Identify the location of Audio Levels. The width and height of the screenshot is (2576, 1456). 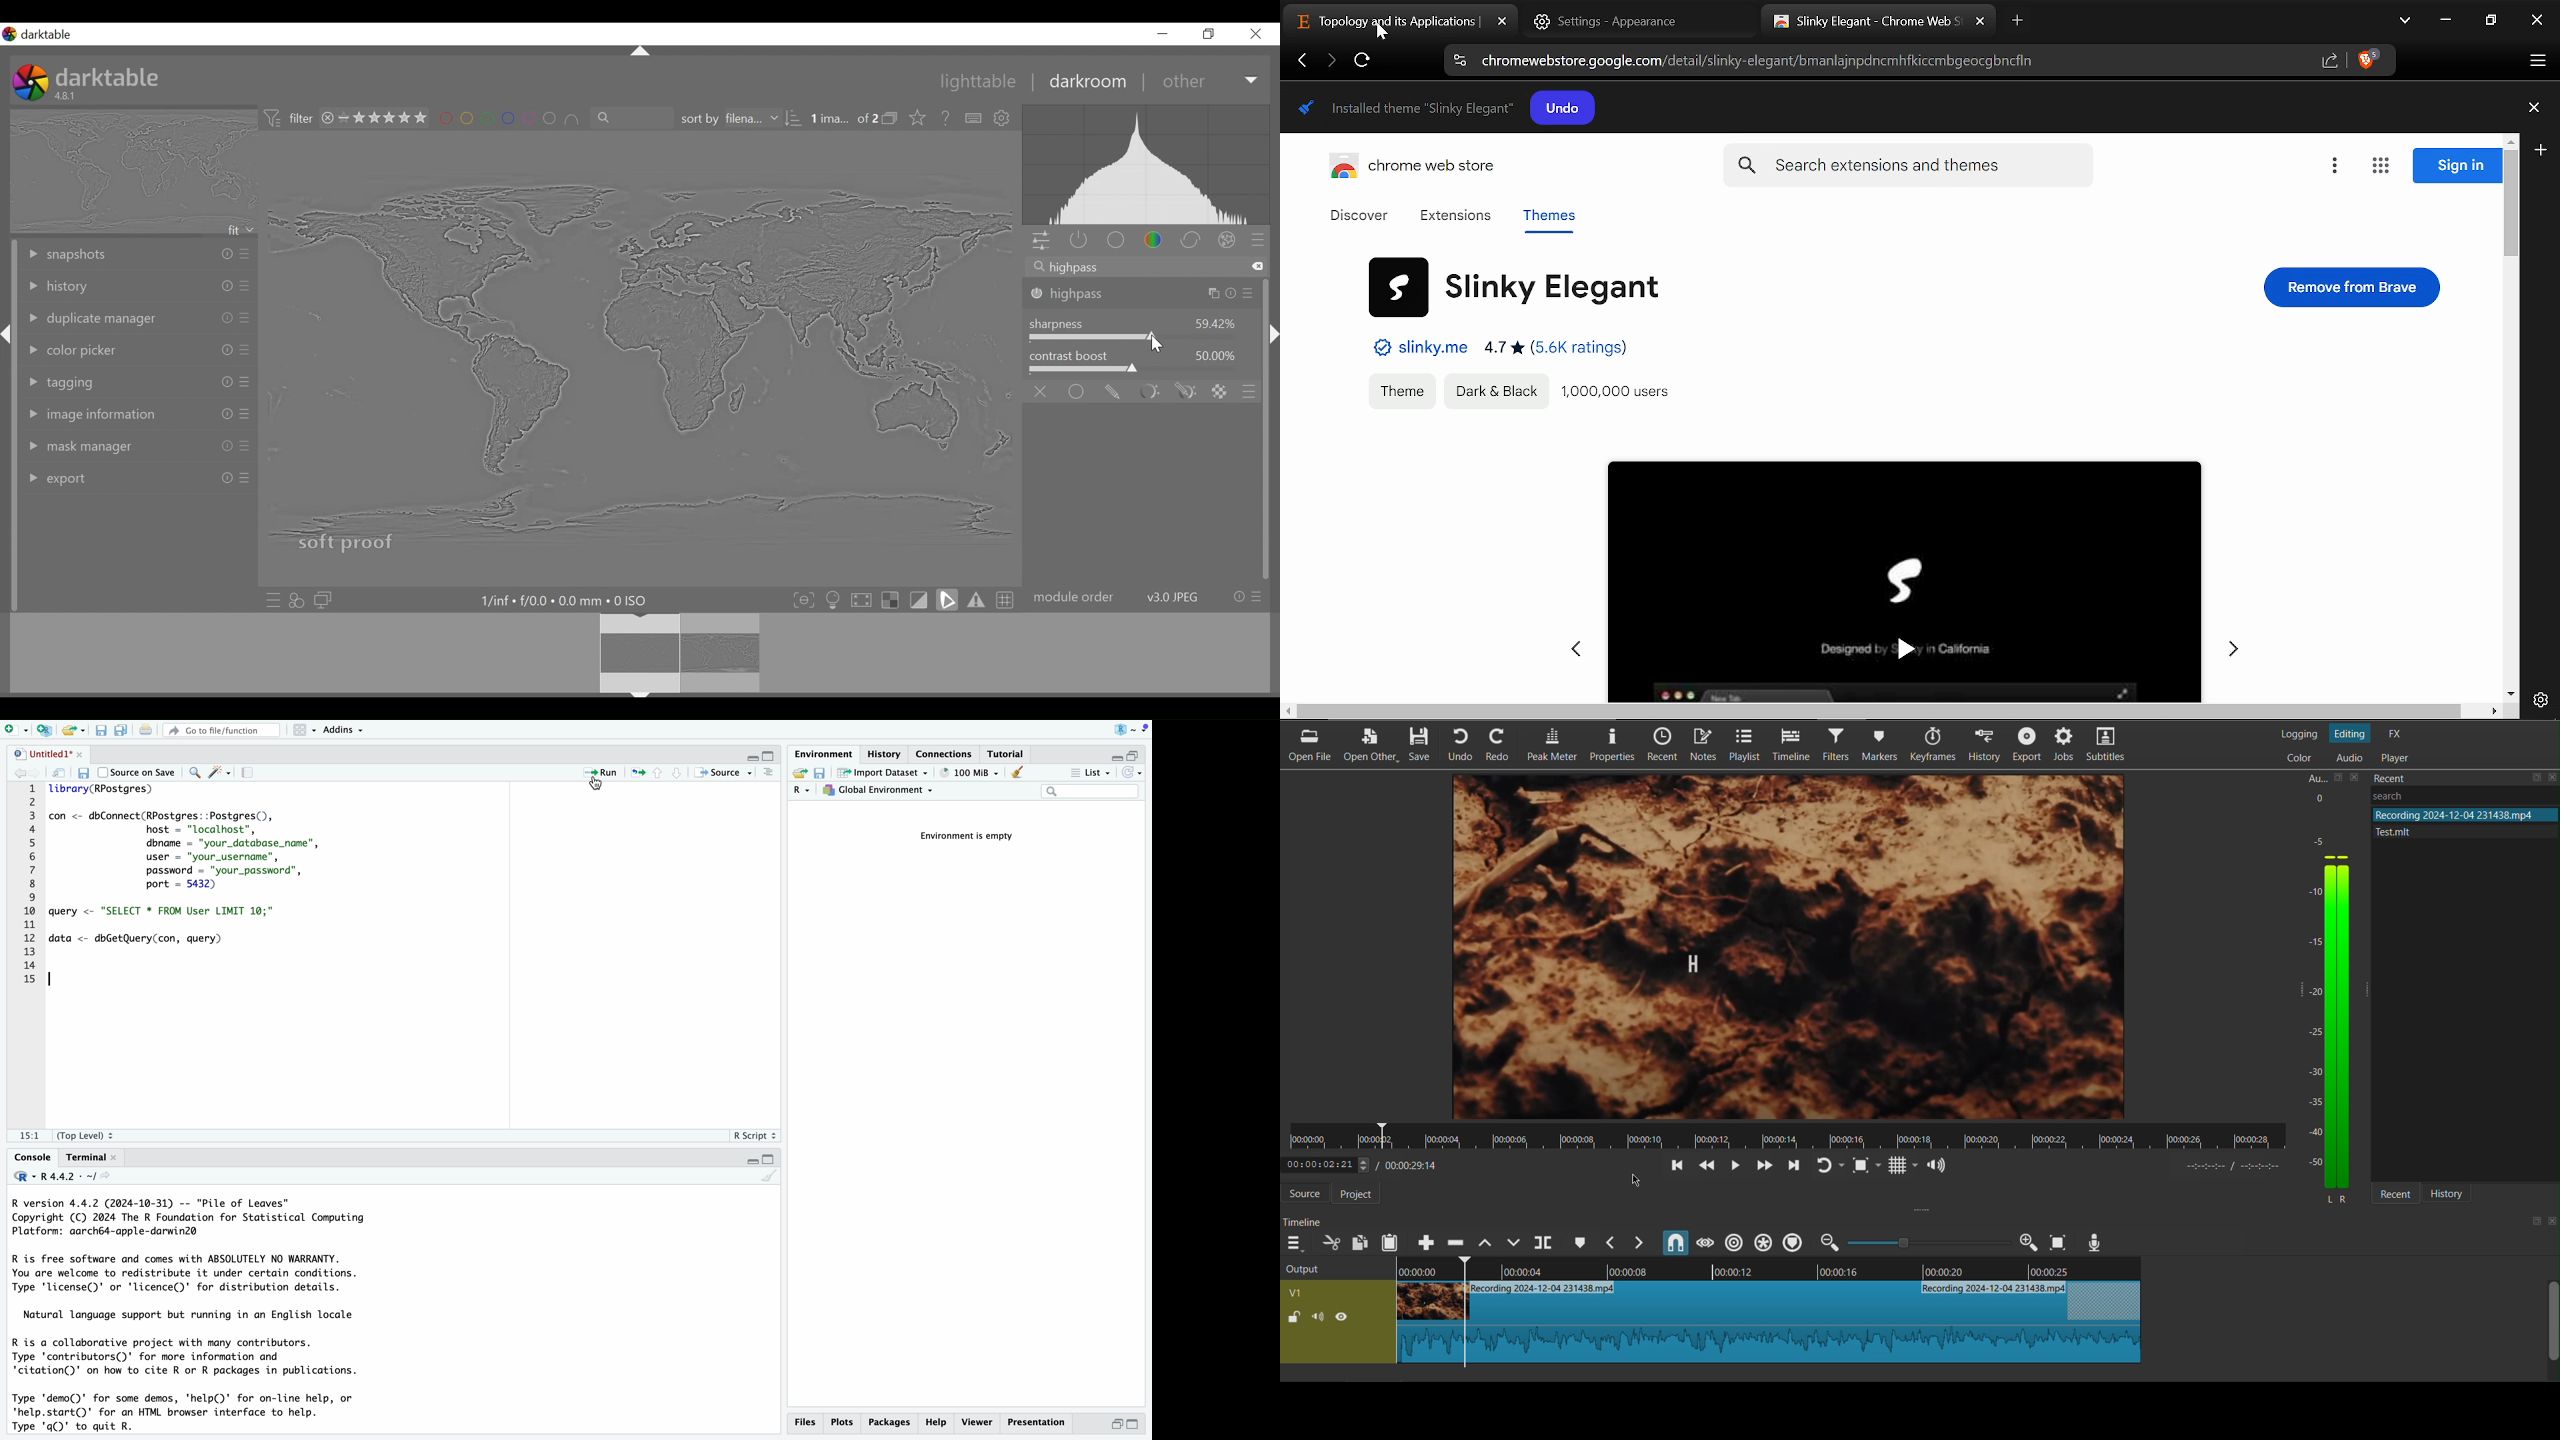
(2332, 998).